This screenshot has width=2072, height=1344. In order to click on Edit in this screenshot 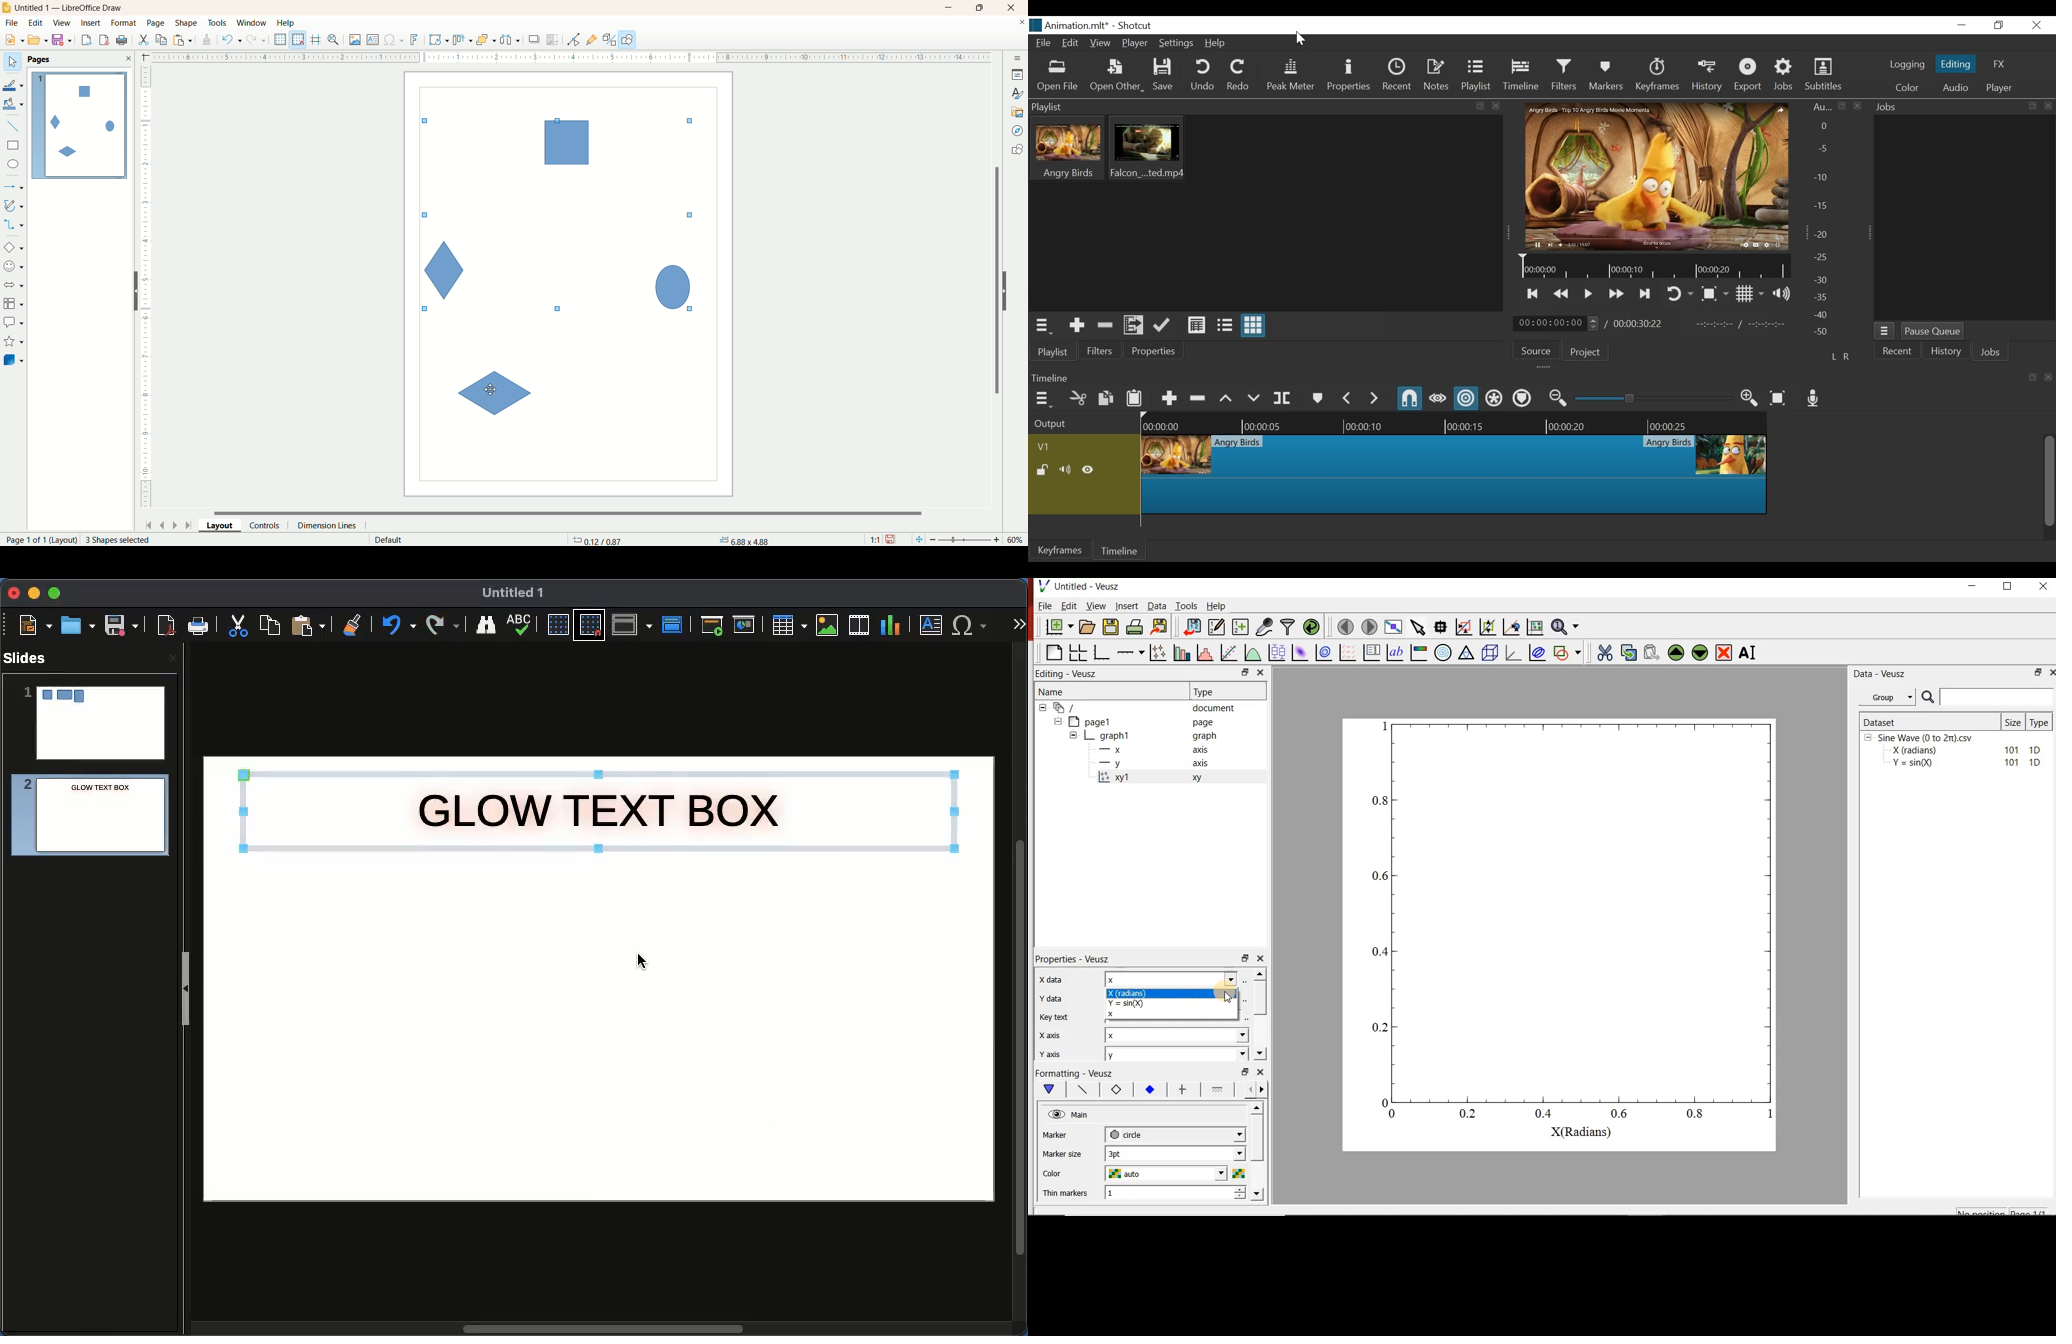, I will do `click(1071, 43)`.